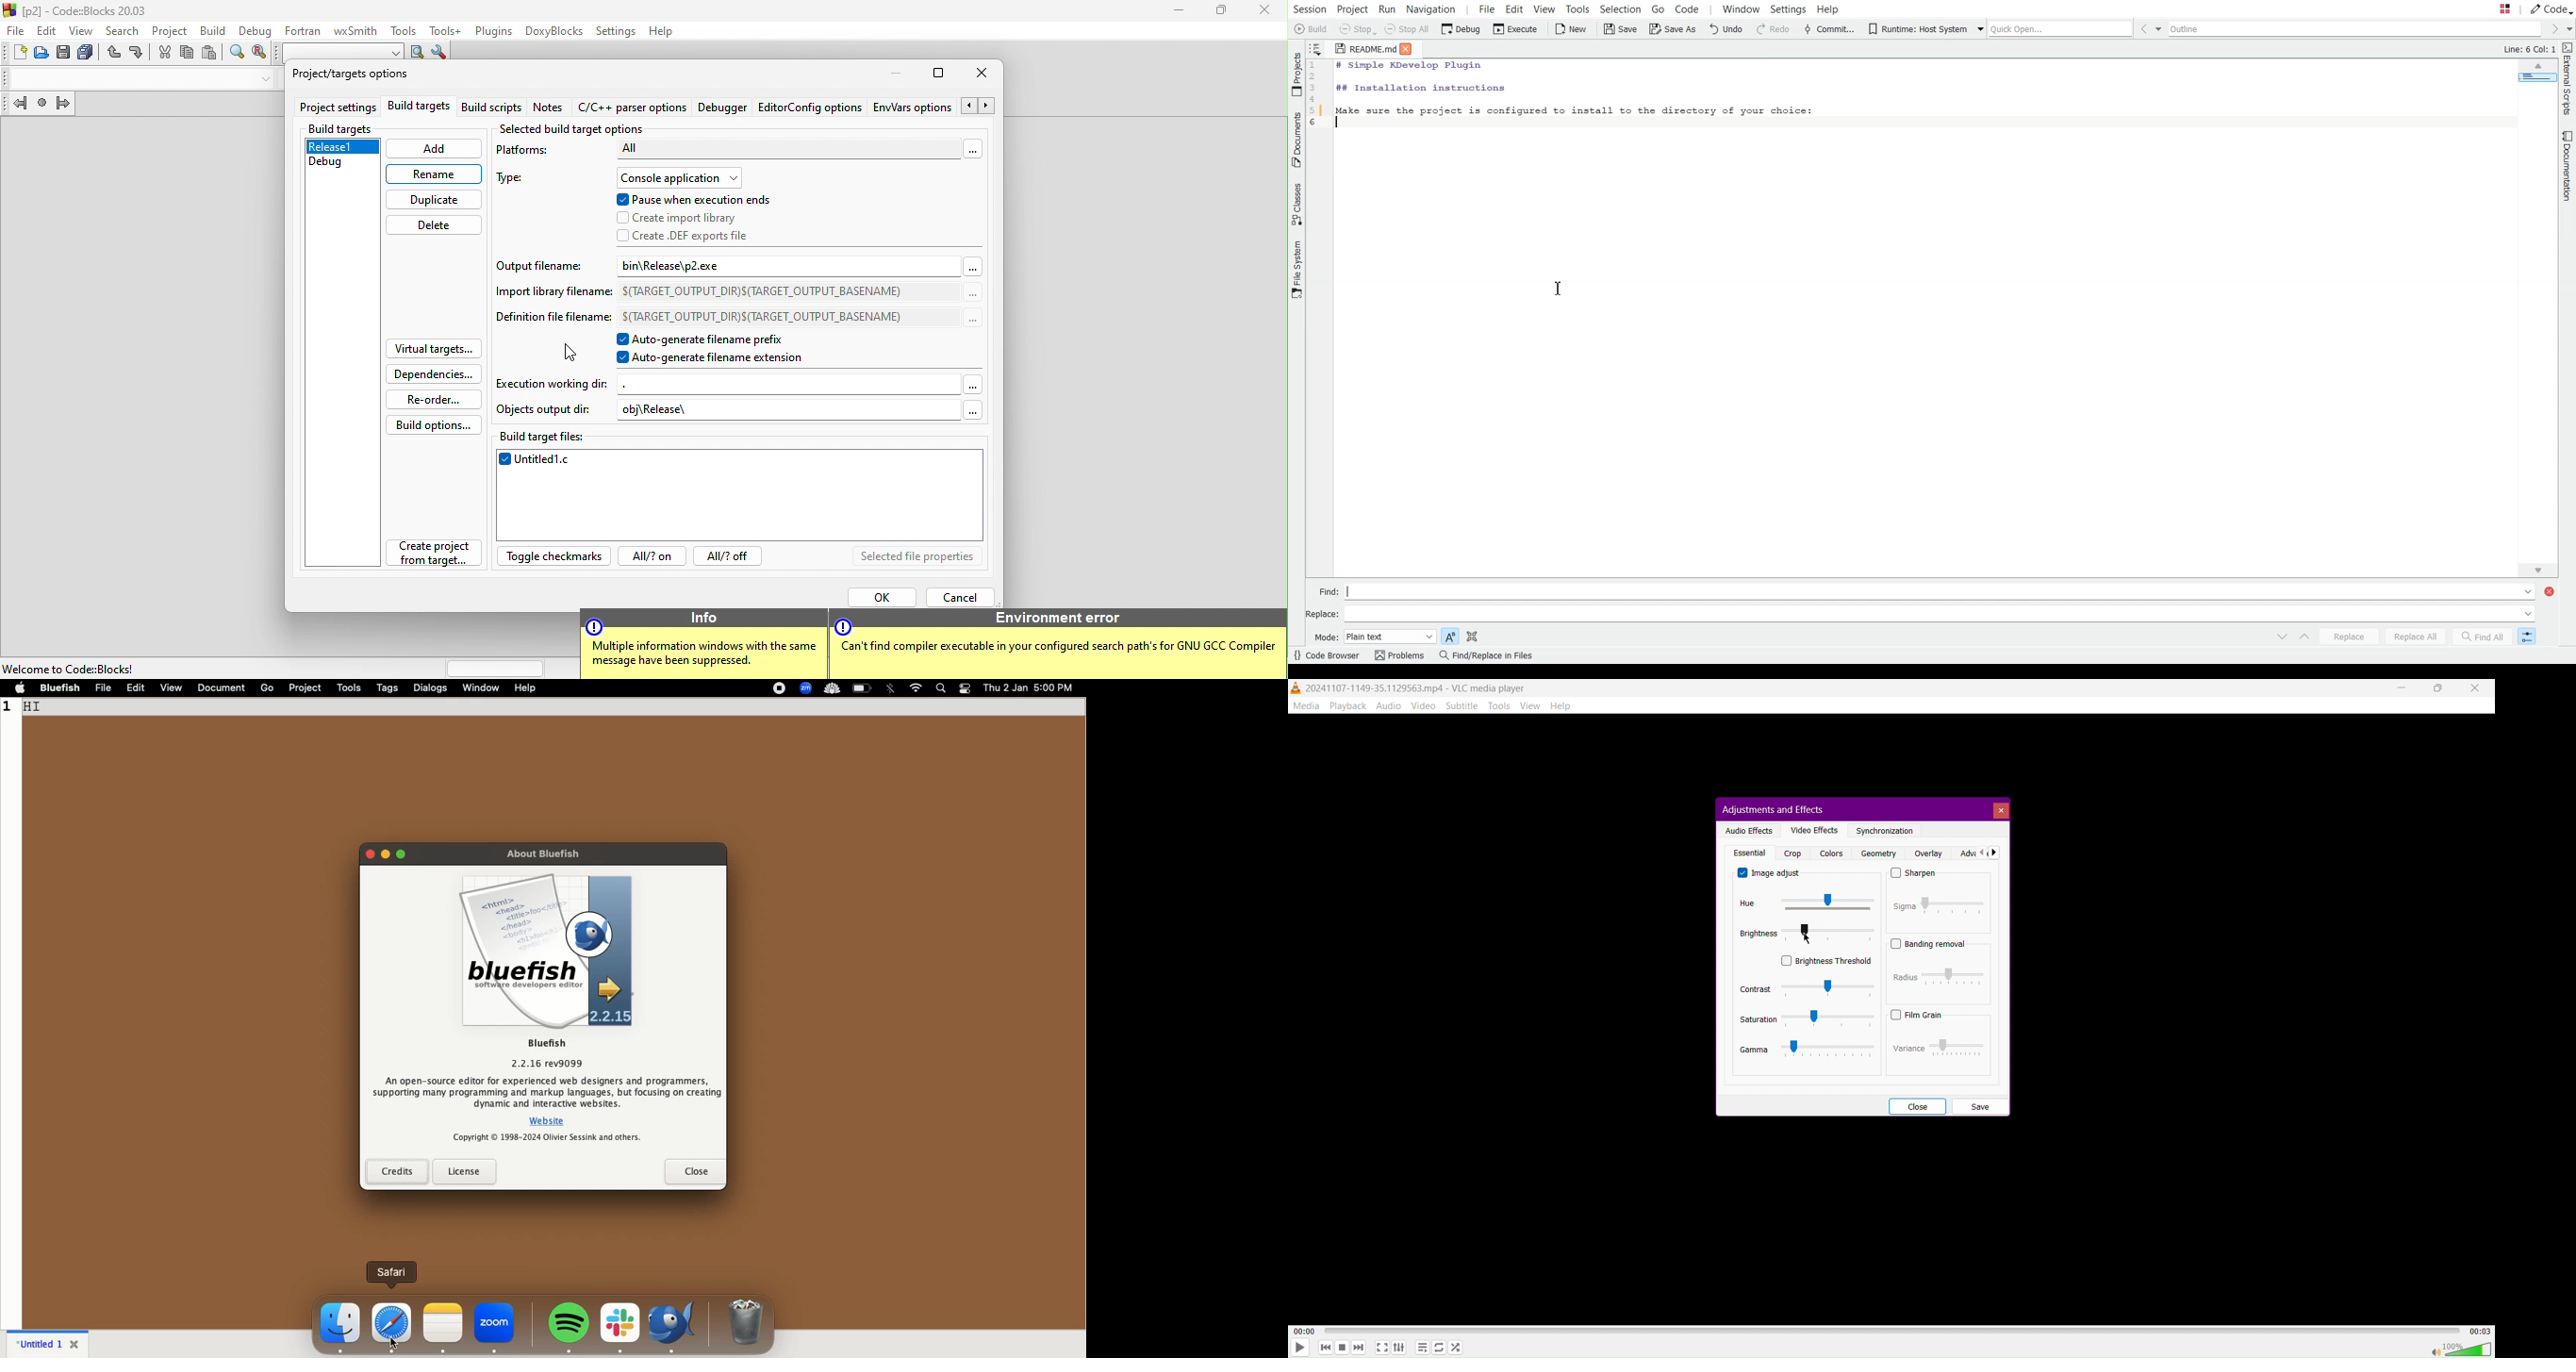  What do you see at coordinates (545, 409) in the screenshot?
I see `objects output dir` at bounding box center [545, 409].